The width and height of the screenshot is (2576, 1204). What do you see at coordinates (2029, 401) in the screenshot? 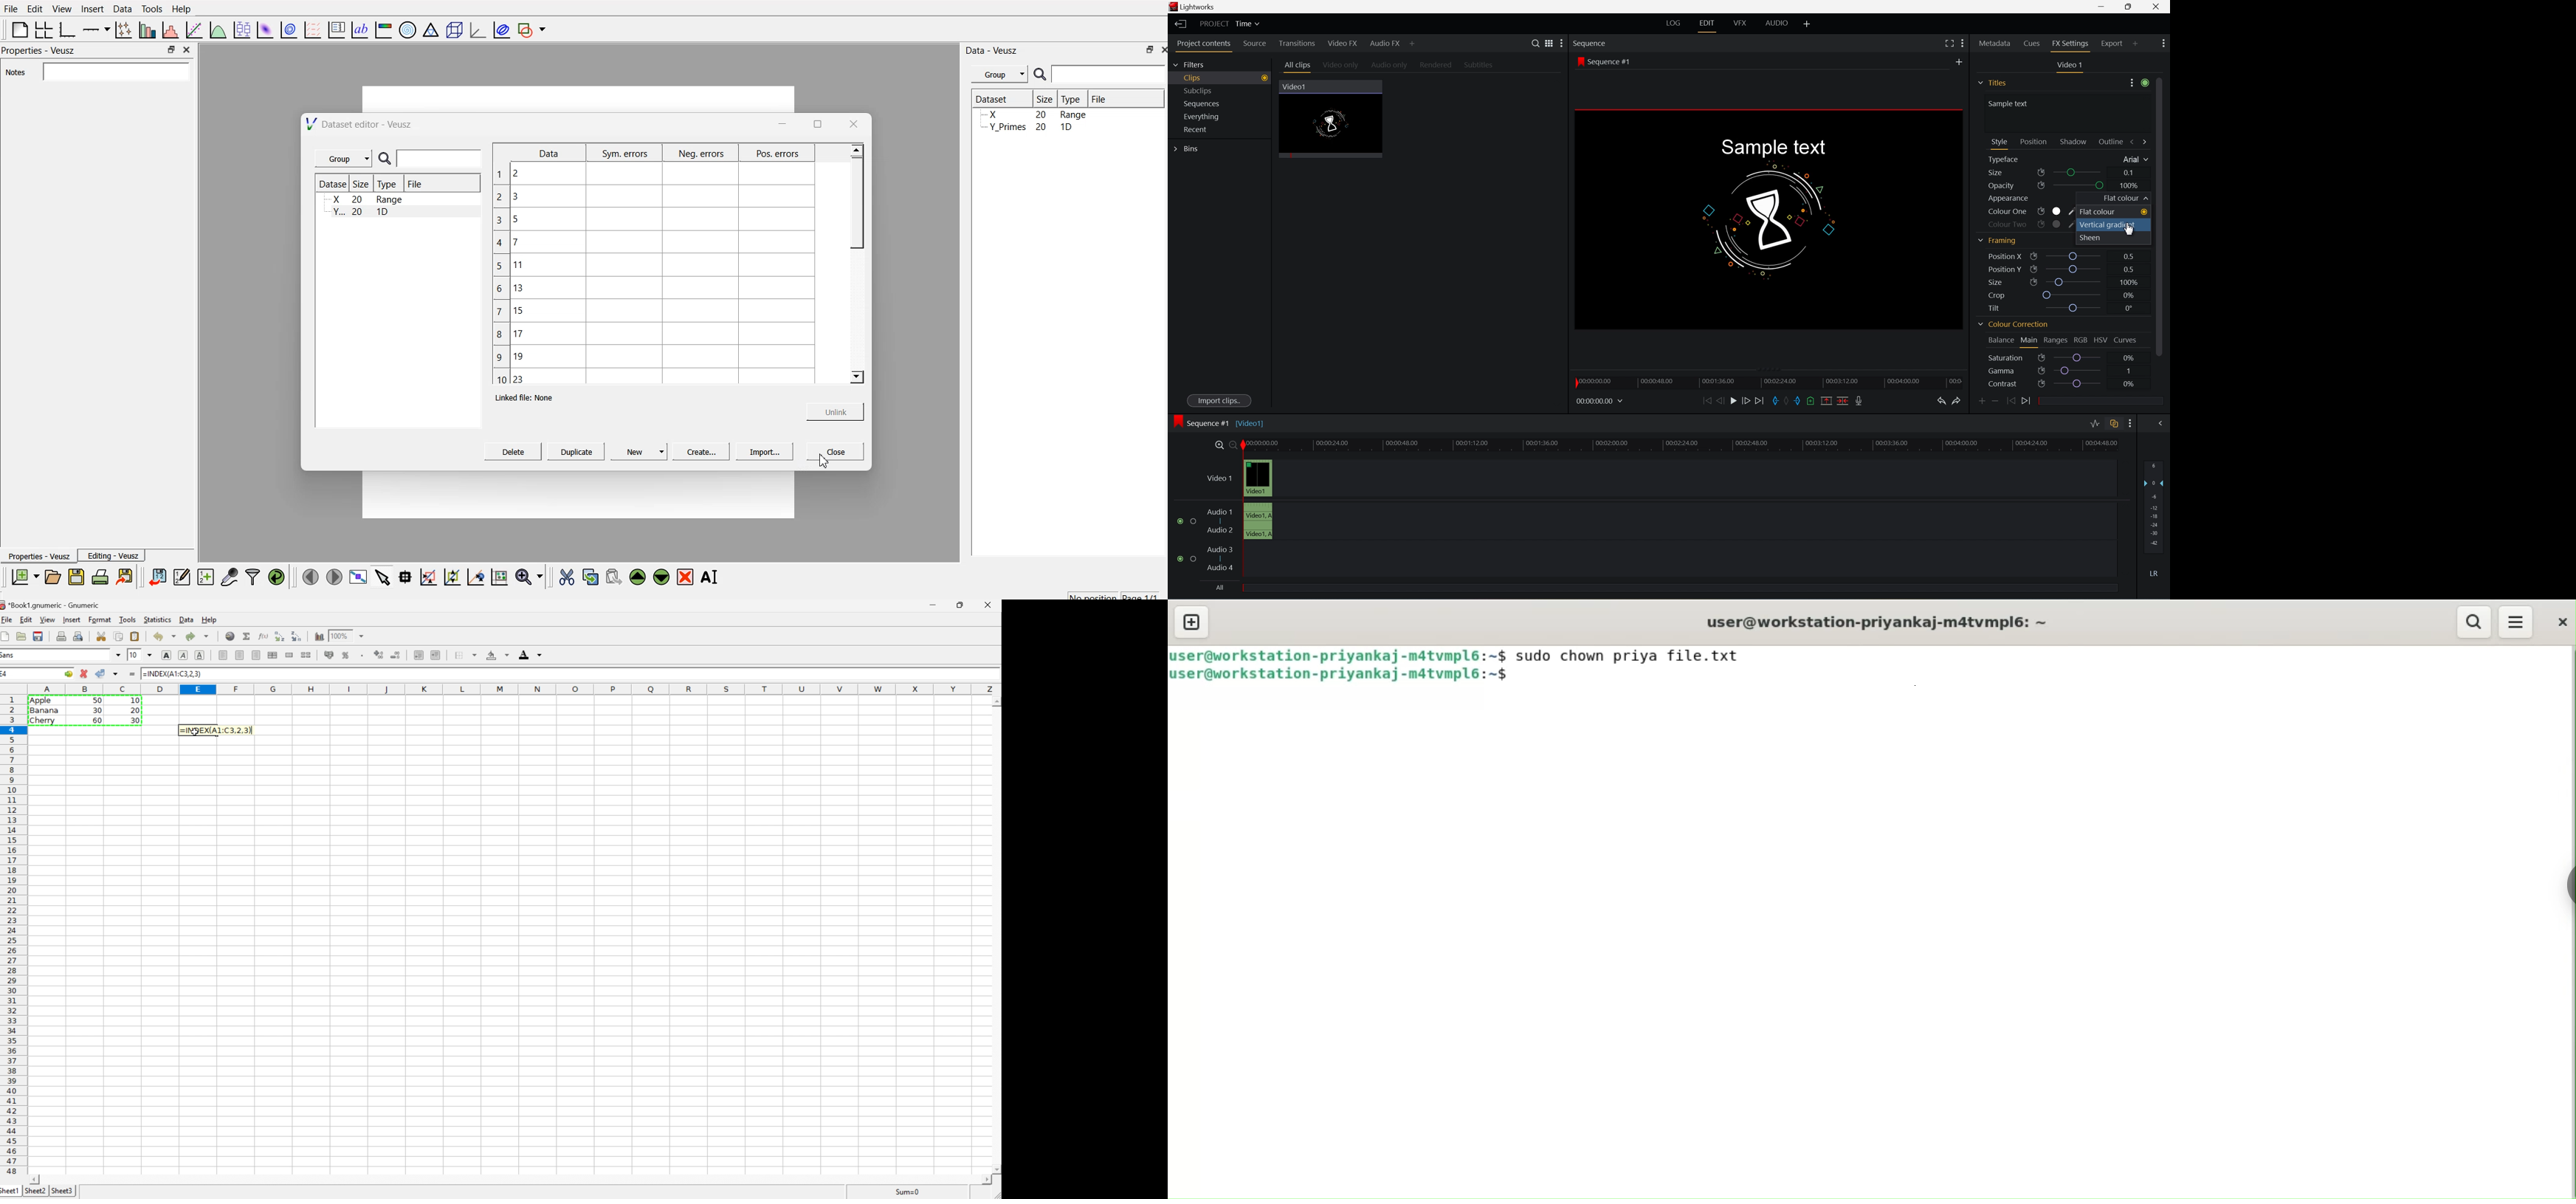
I see `next` at bounding box center [2029, 401].